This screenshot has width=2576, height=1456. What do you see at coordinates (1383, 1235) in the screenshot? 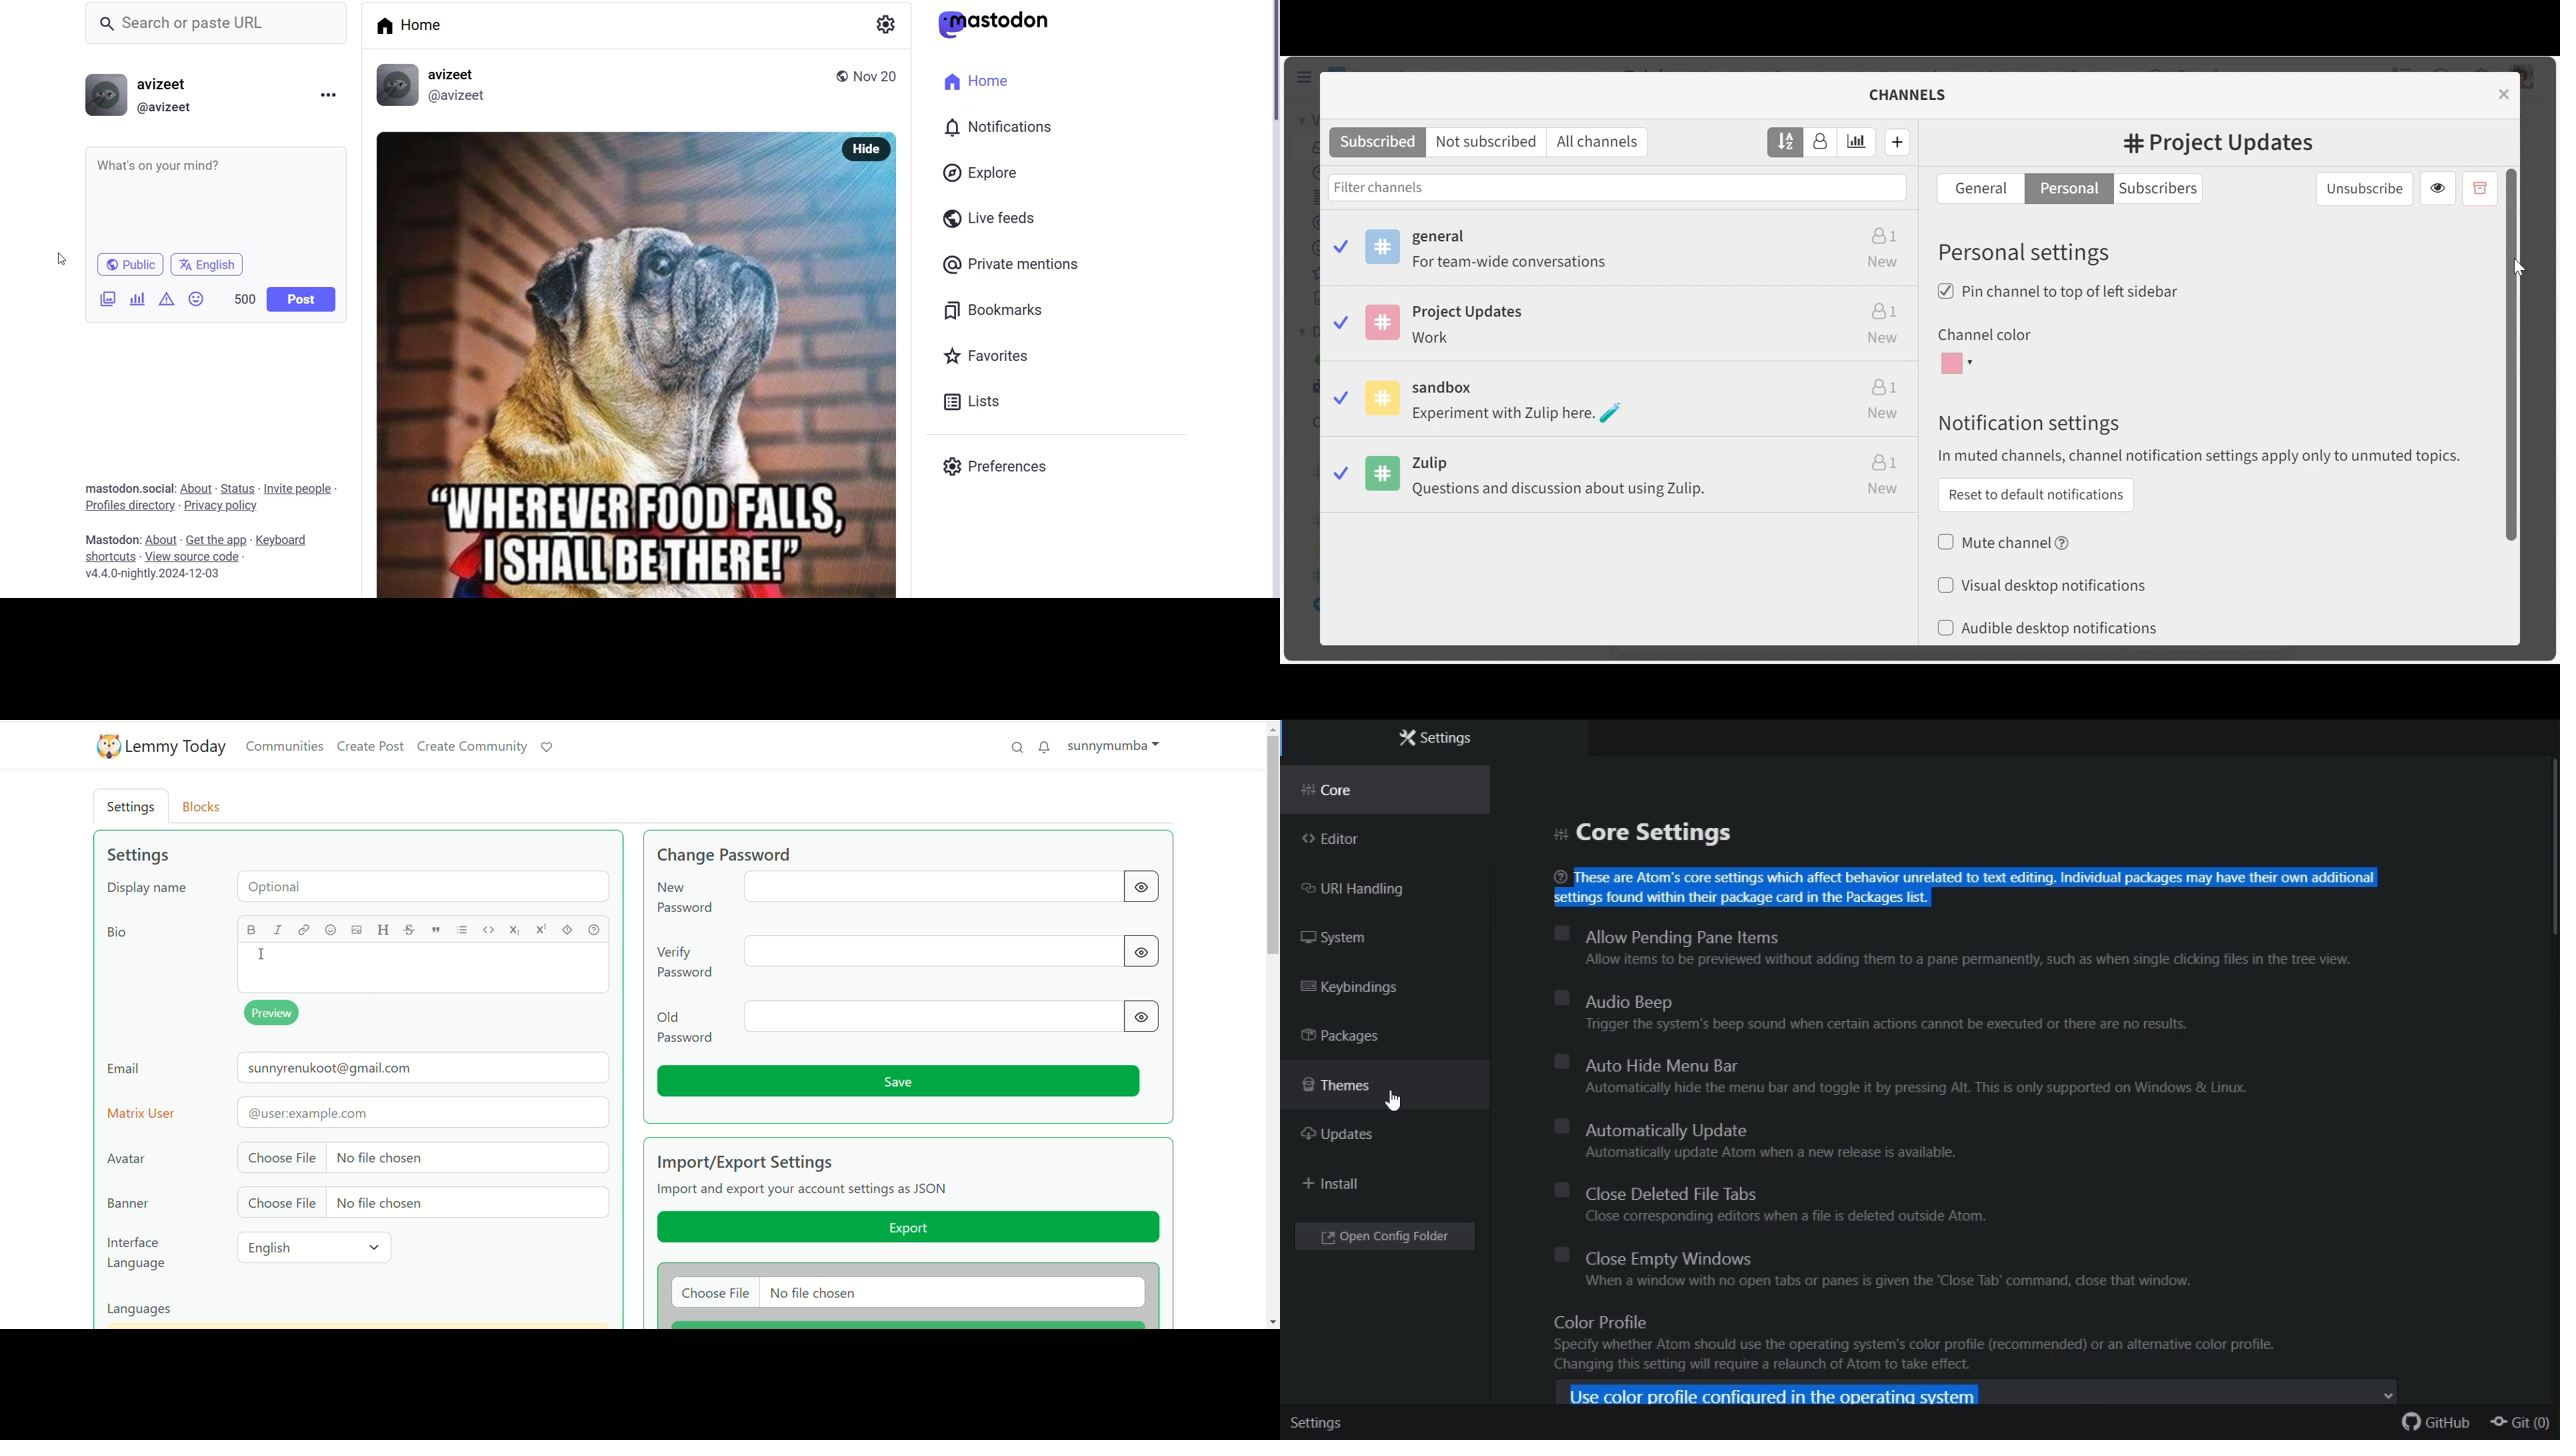
I see `Open config folder` at bounding box center [1383, 1235].